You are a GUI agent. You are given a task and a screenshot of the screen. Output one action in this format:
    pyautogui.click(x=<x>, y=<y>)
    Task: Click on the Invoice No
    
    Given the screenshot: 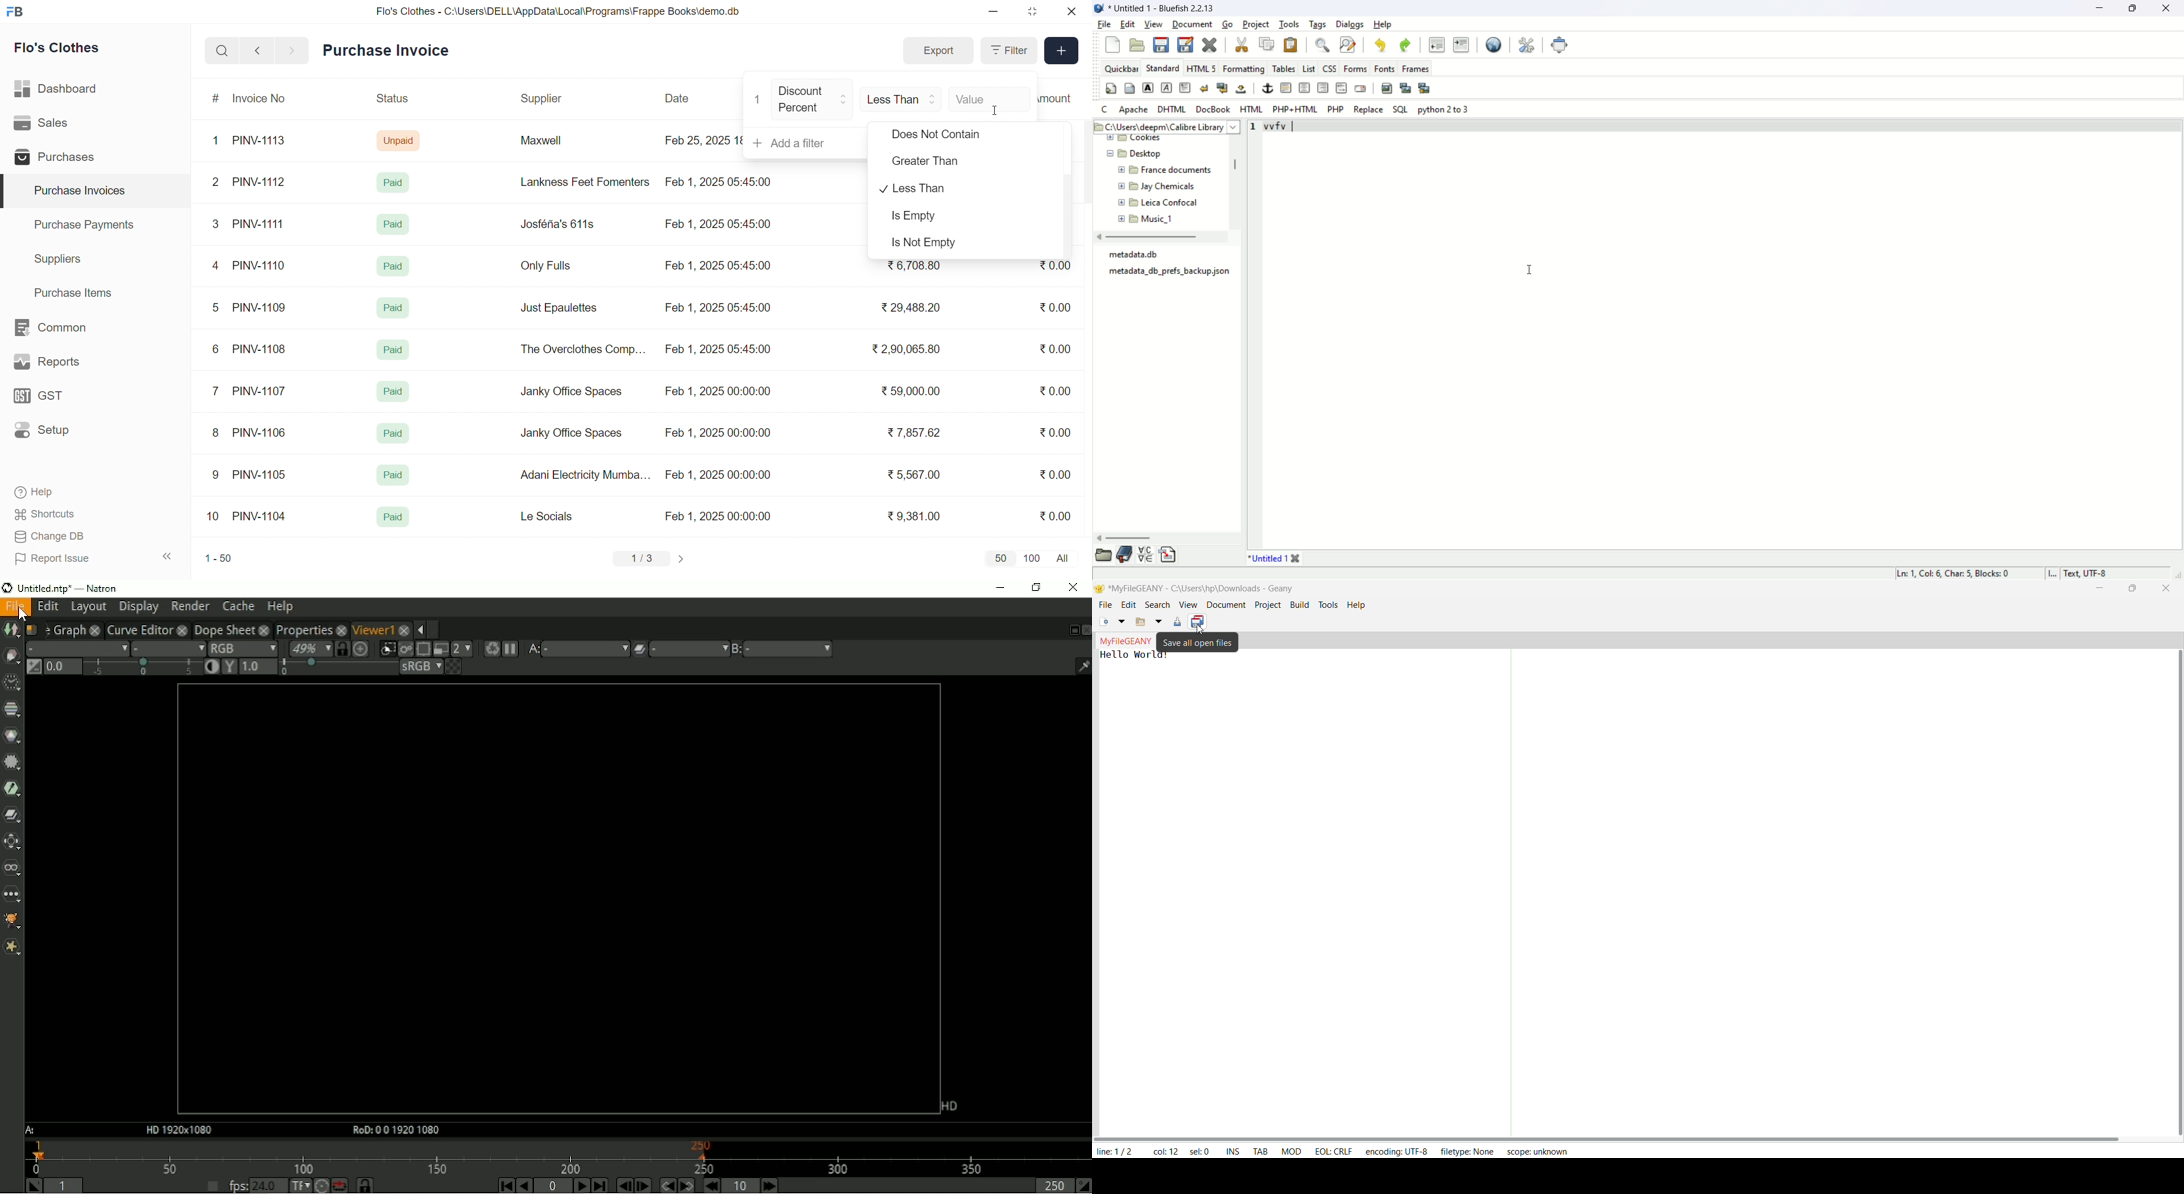 What is the action you would take?
    pyautogui.click(x=263, y=99)
    